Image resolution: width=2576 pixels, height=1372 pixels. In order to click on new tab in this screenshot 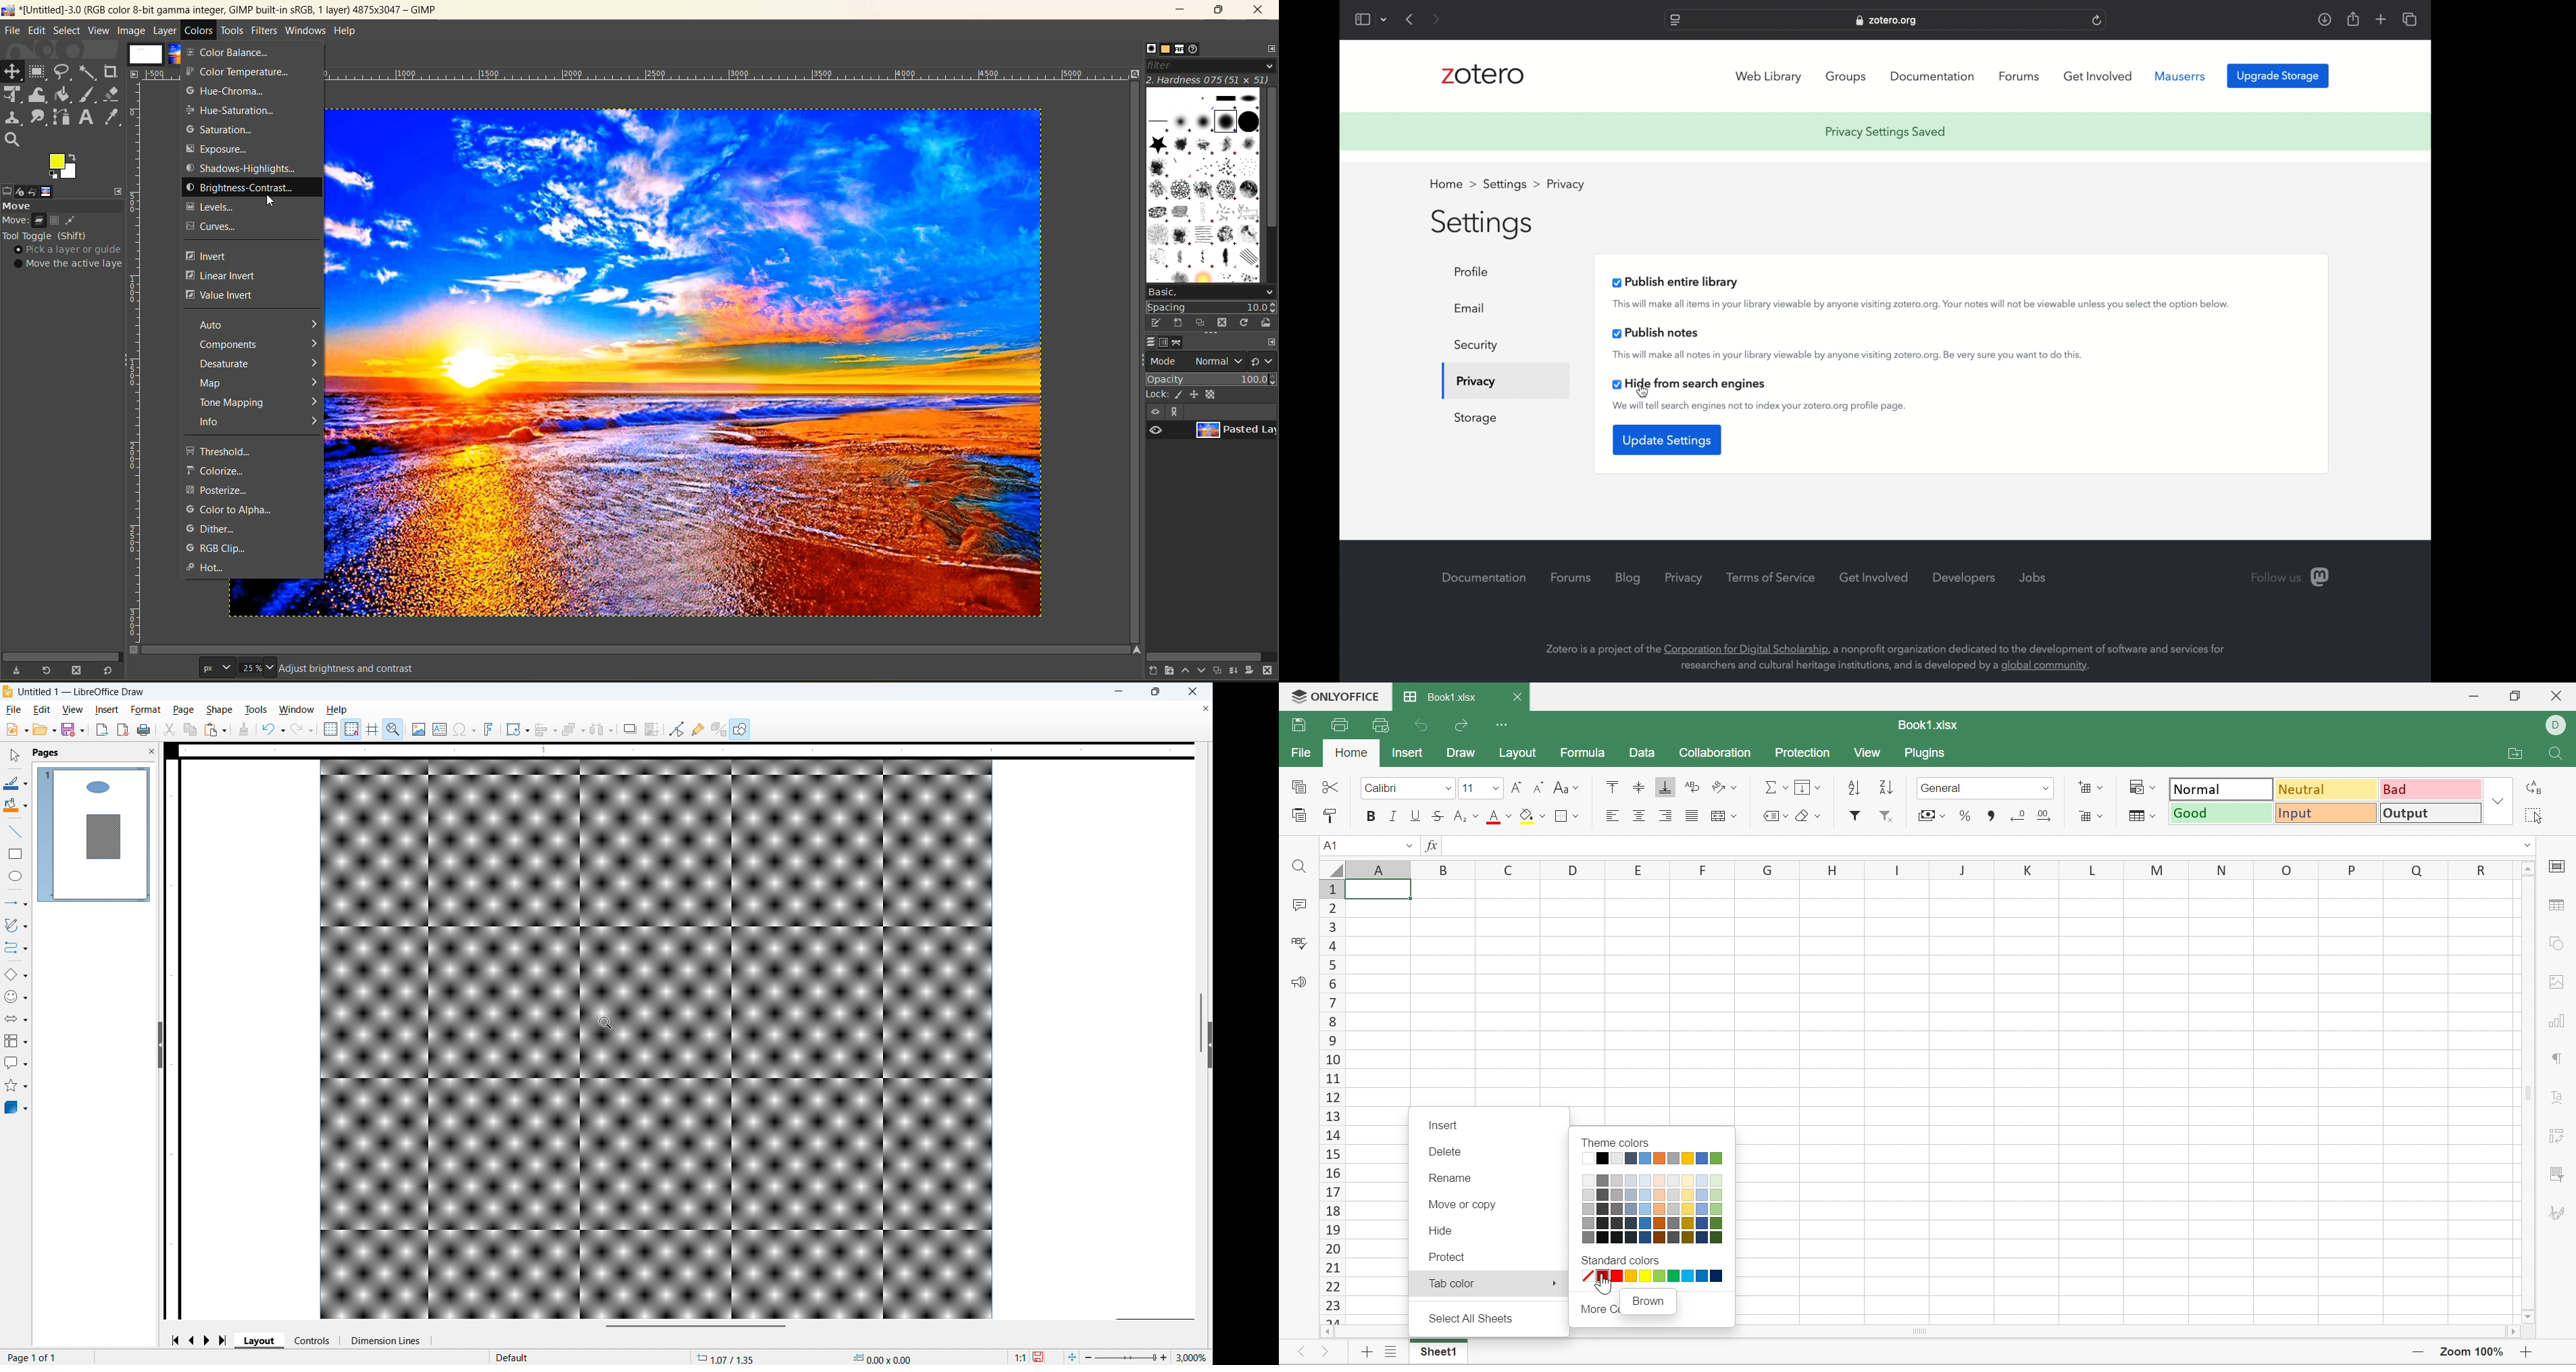, I will do `click(2381, 19)`.